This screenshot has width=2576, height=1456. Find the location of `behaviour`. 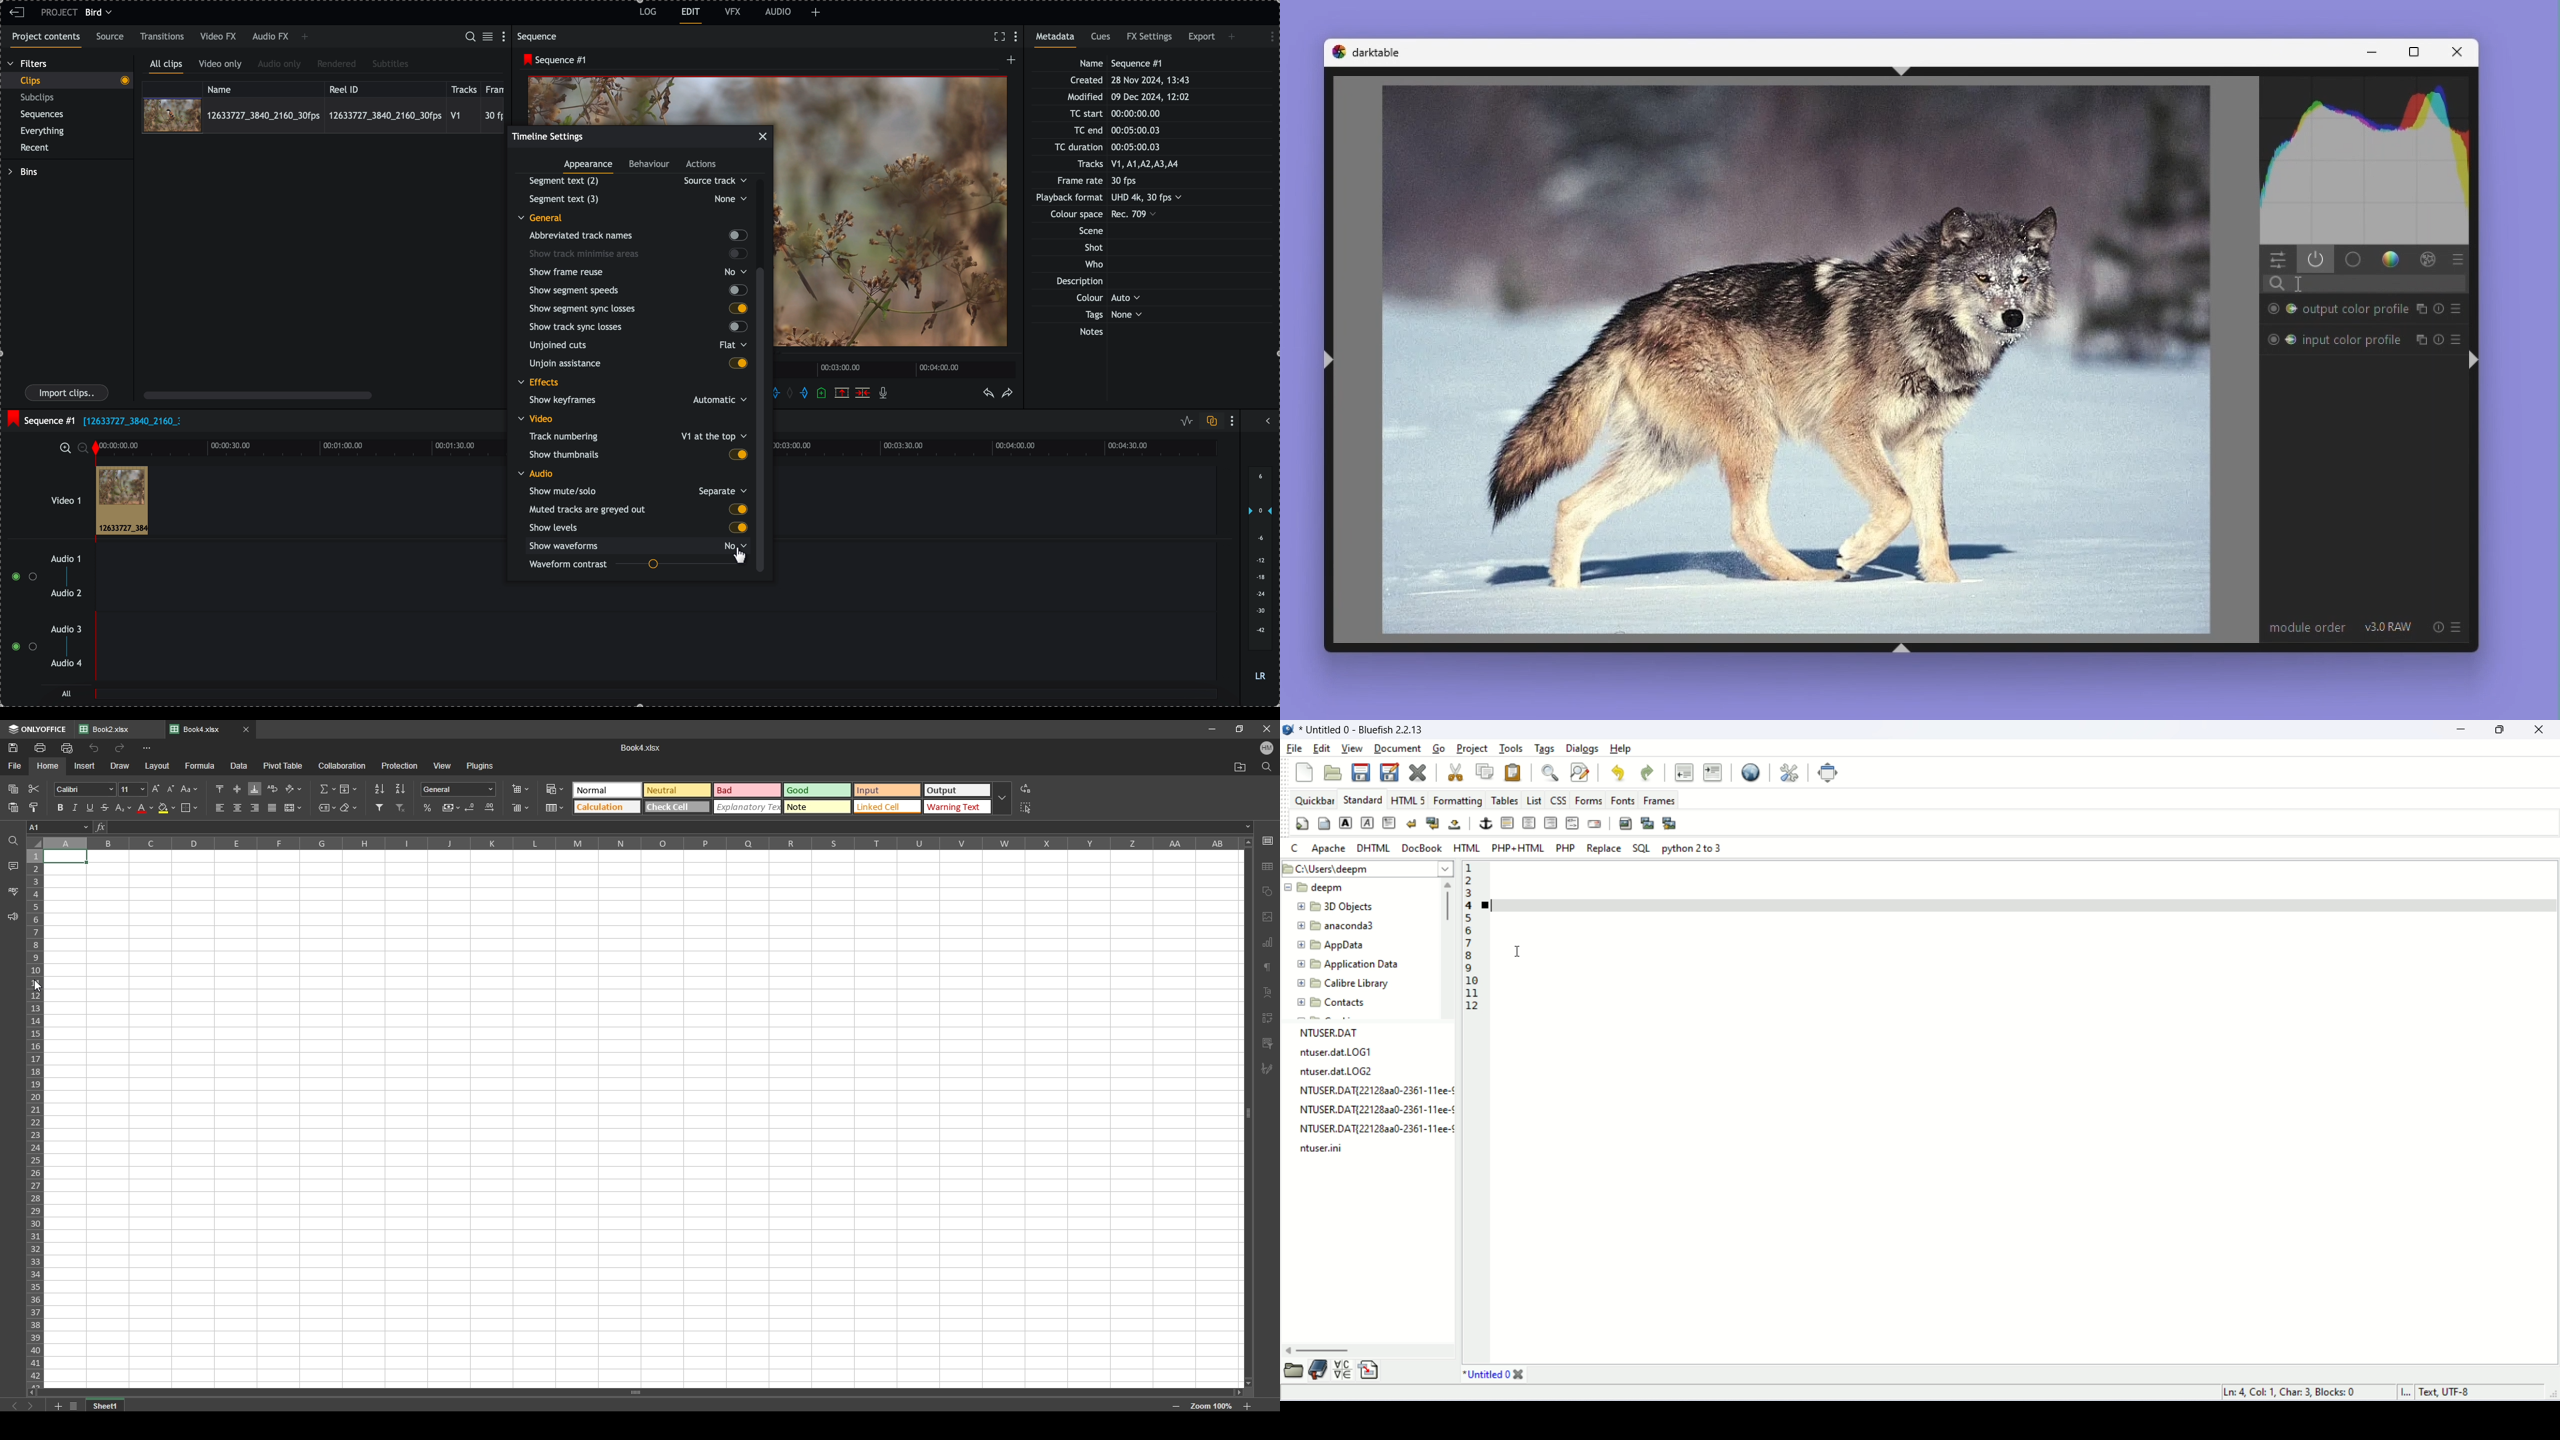

behaviour is located at coordinates (650, 165).